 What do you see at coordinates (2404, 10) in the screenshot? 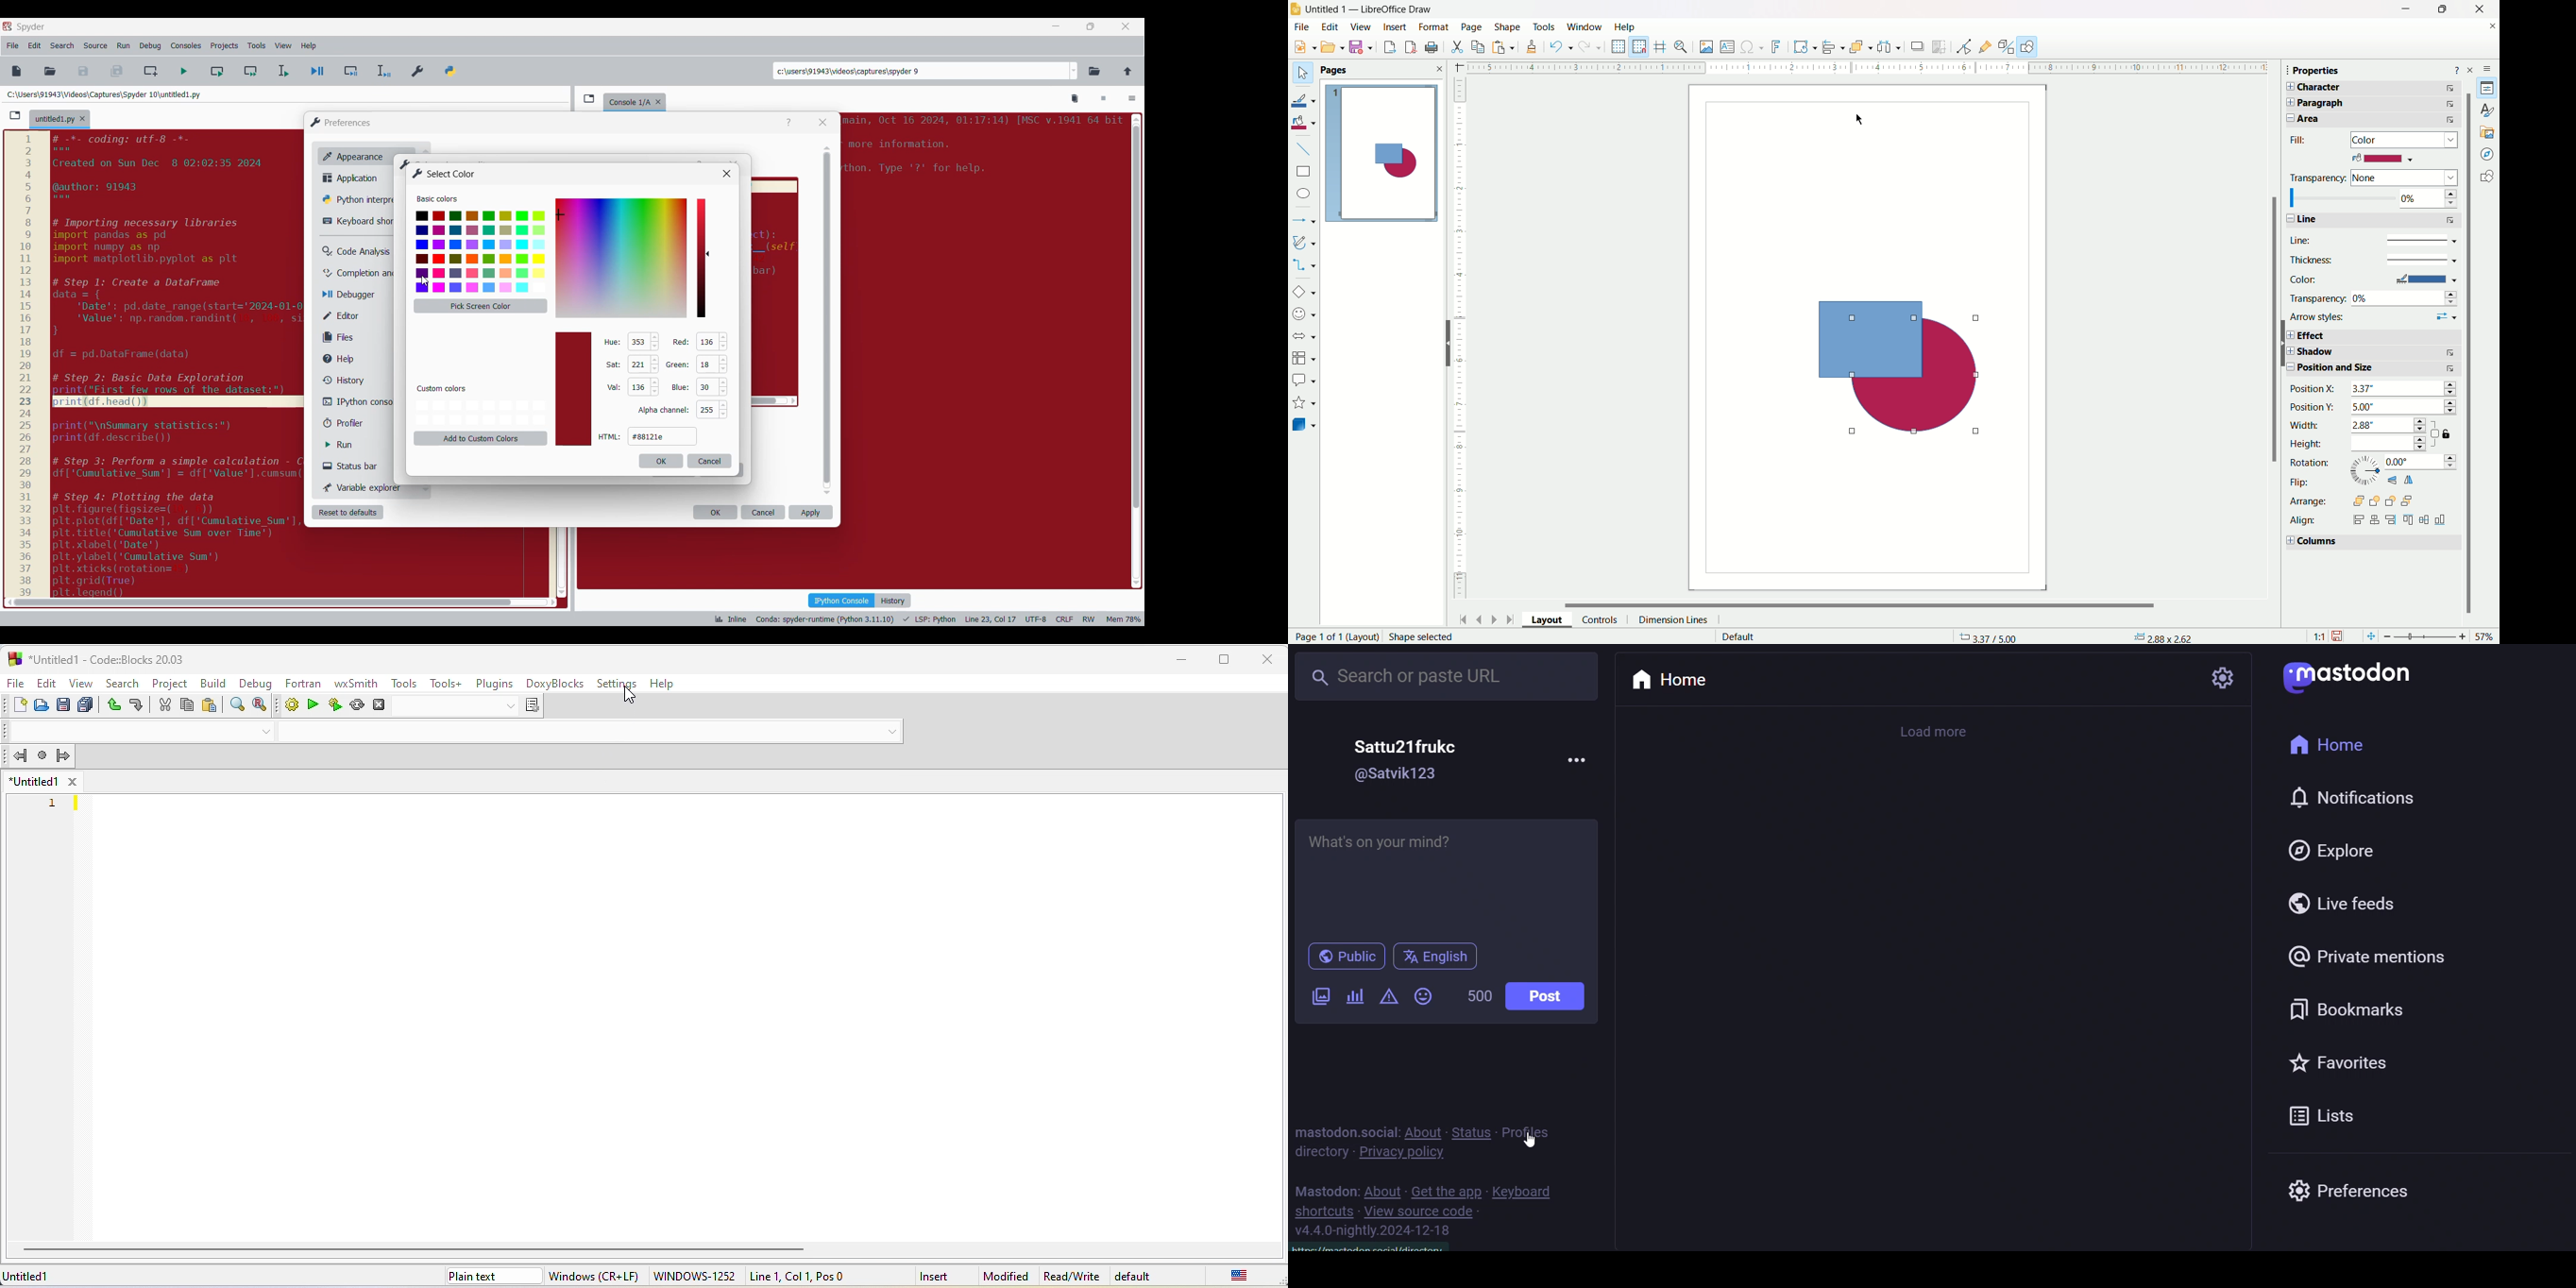
I see `minimize` at bounding box center [2404, 10].